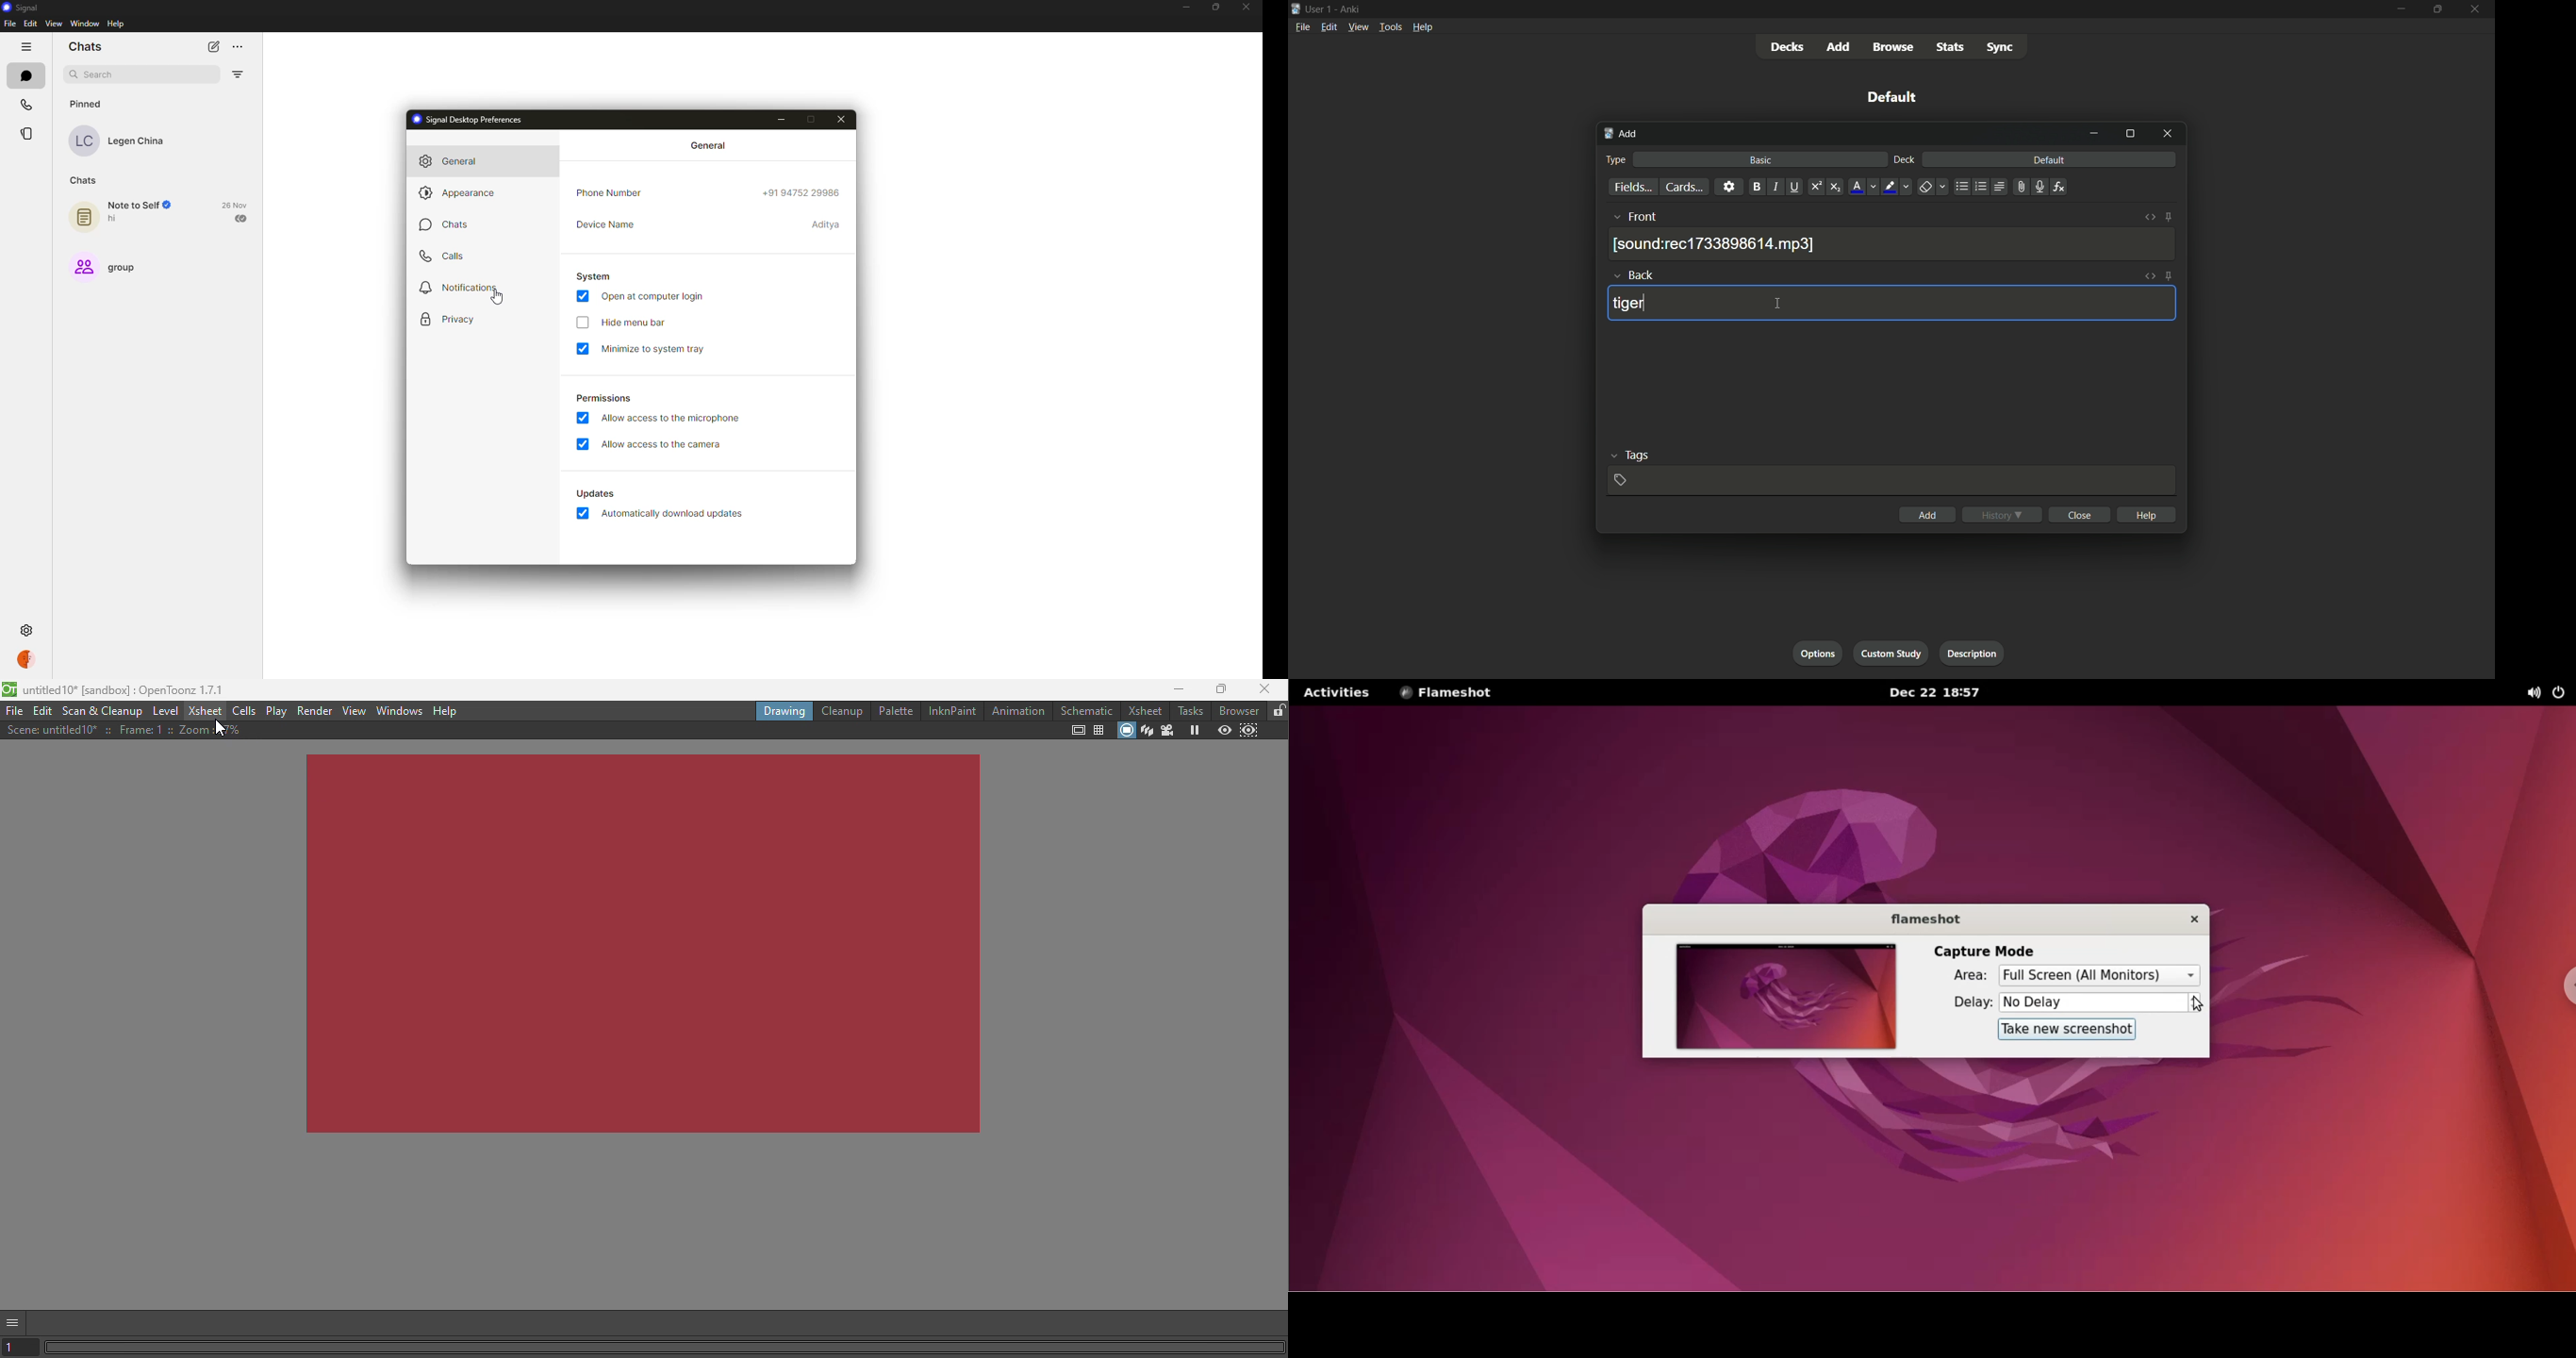 The width and height of the screenshot is (2576, 1372). What do you see at coordinates (1319, 8) in the screenshot?
I see `user 1` at bounding box center [1319, 8].